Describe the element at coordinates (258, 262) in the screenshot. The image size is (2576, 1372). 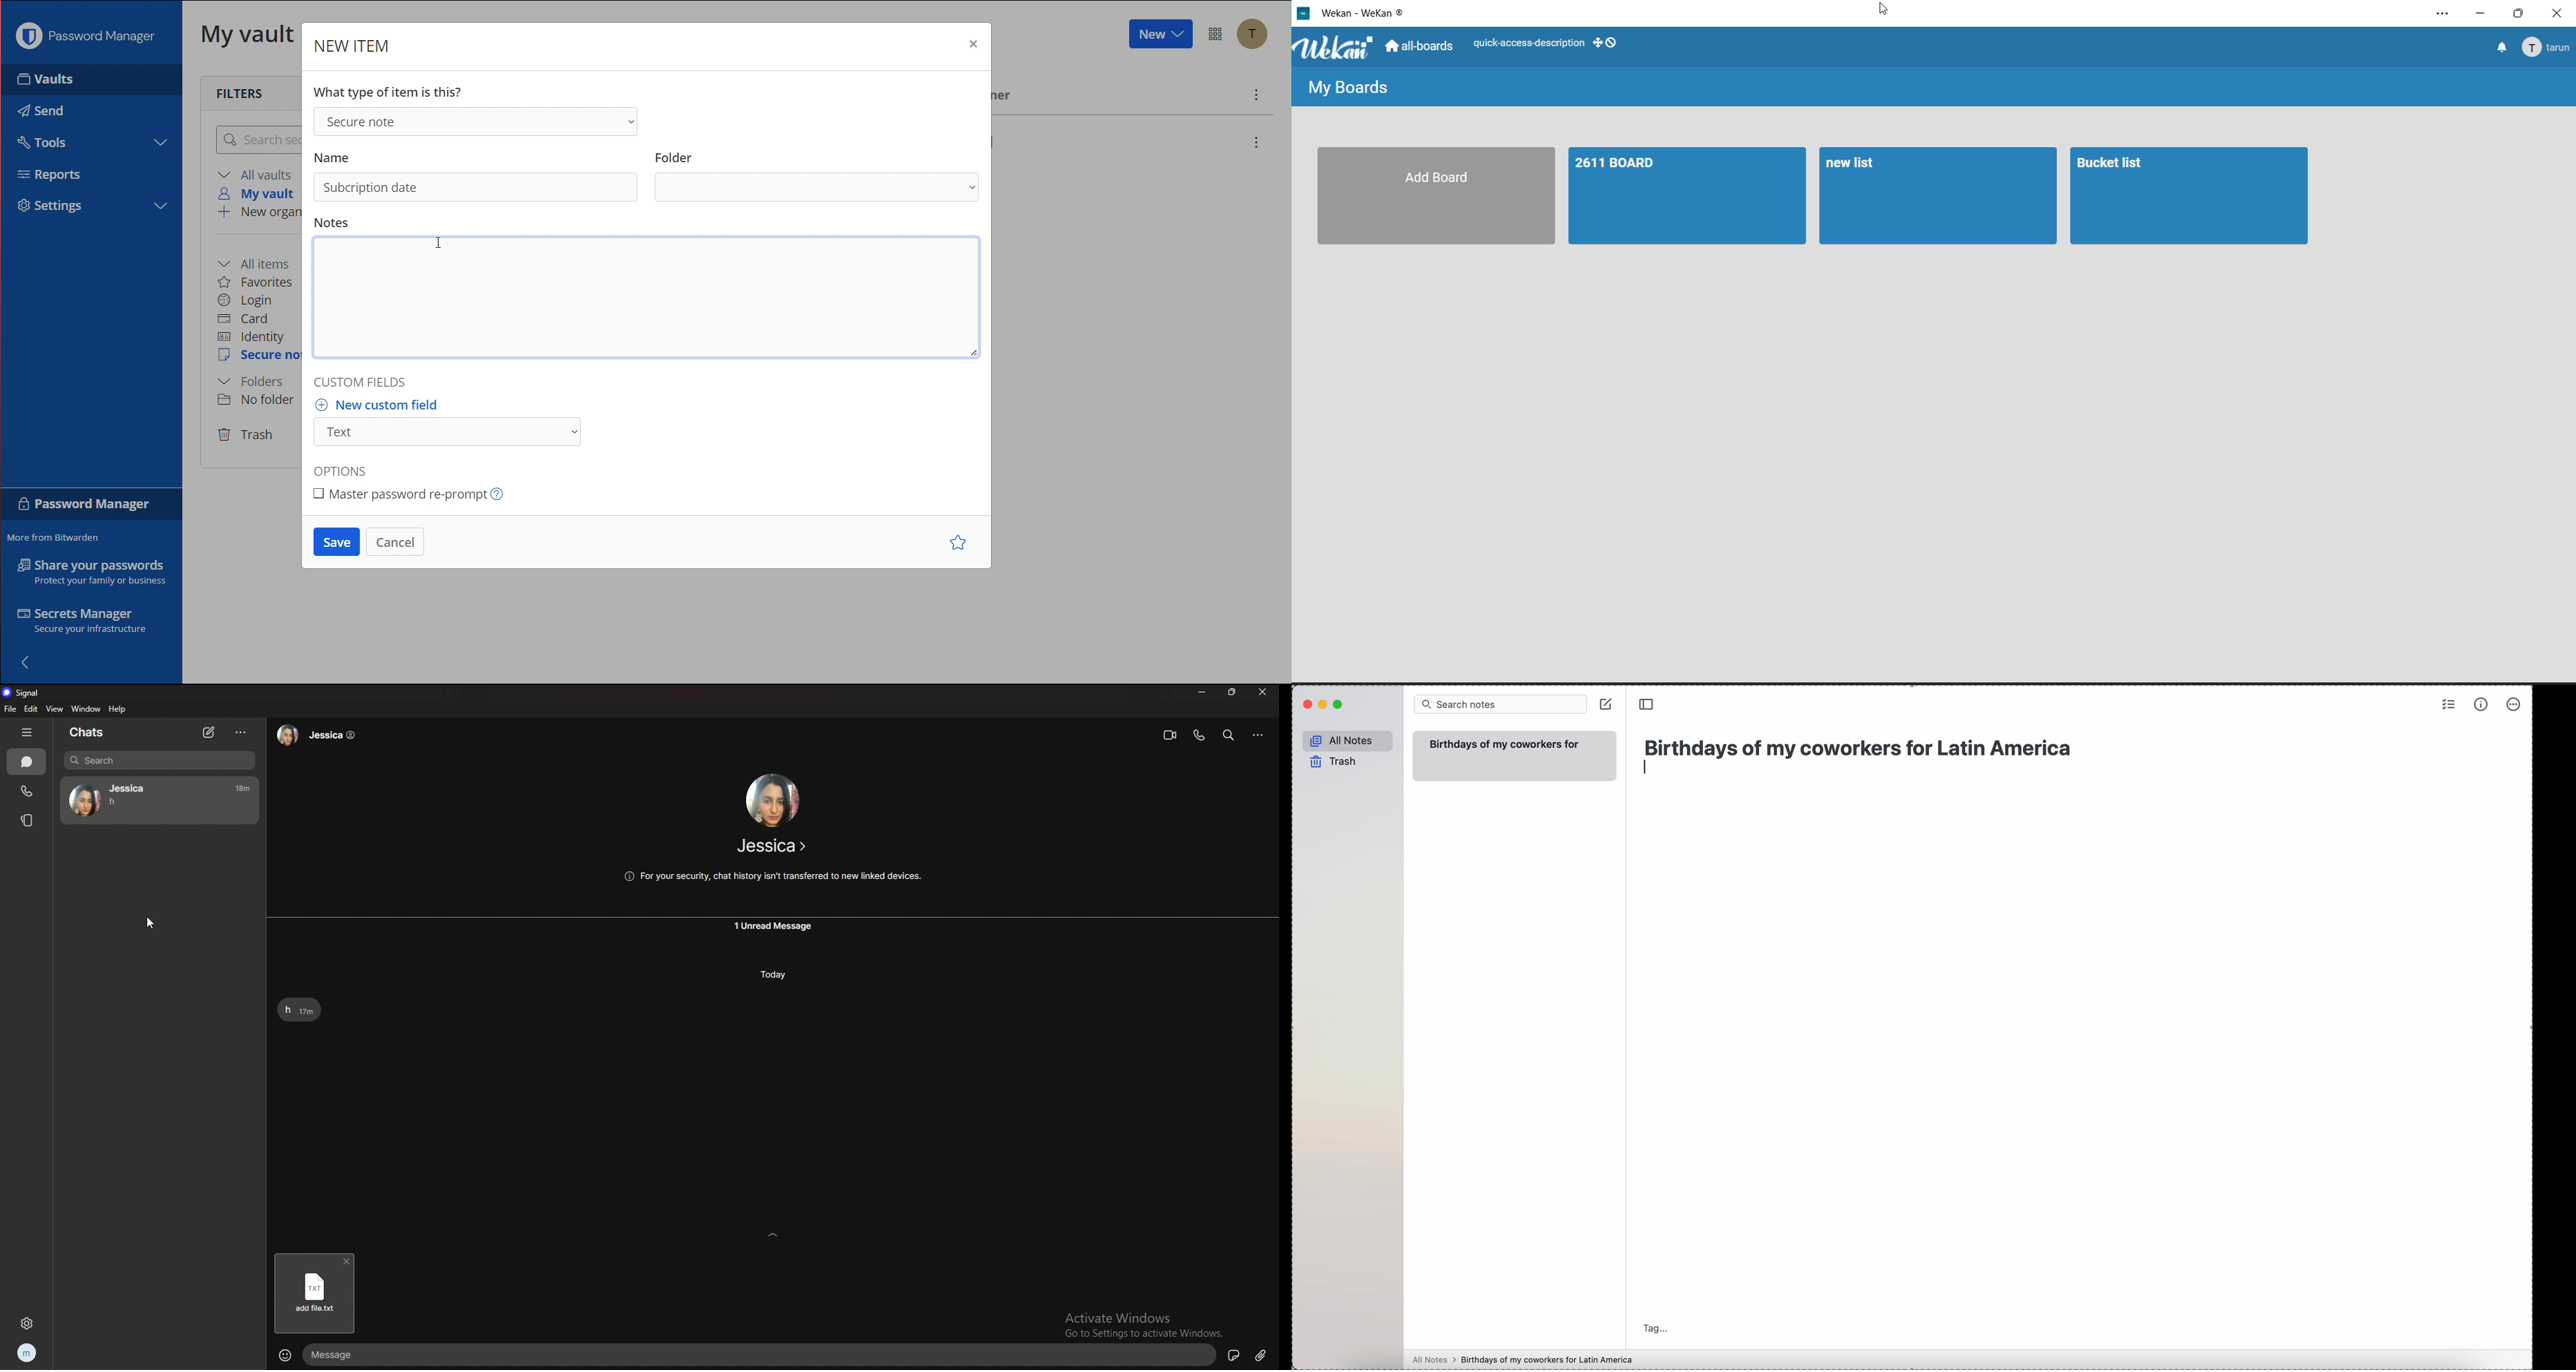
I see `All items` at that location.